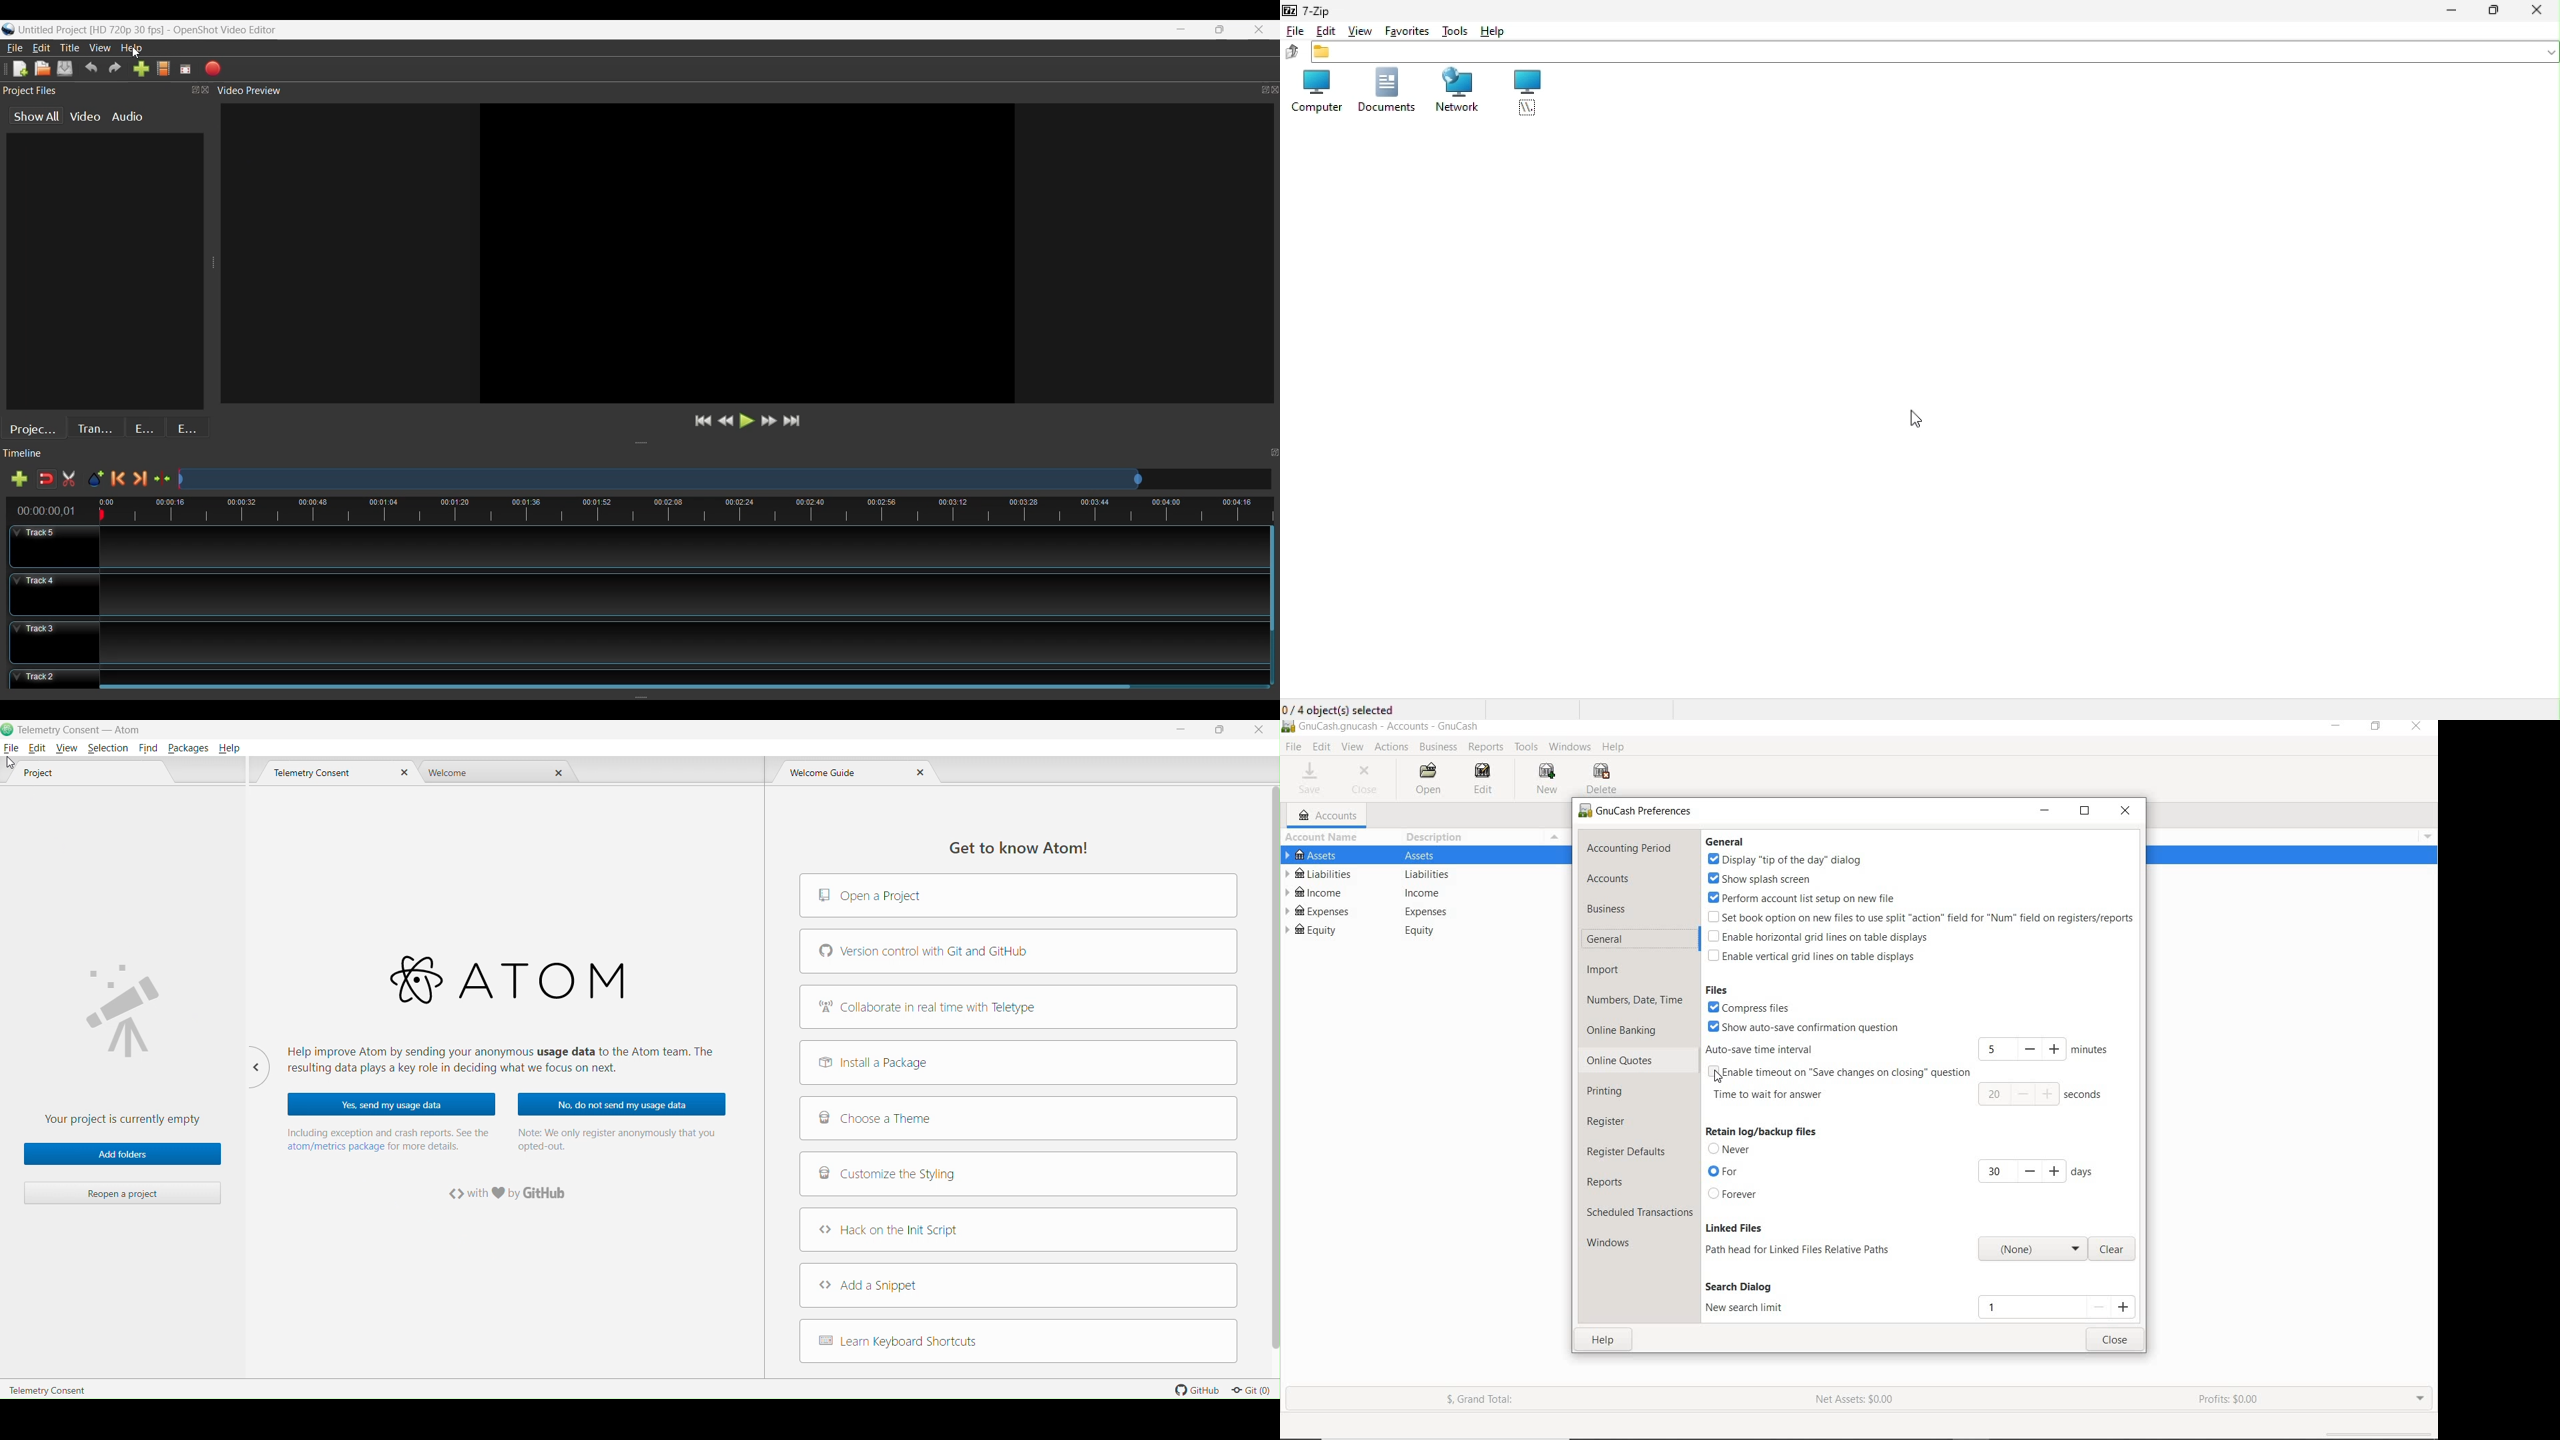 This screenshot has width=2576, height=1456. Describe the element at coordinates (1526, 748) in the screenshot. I see `TOOLS` at that location.